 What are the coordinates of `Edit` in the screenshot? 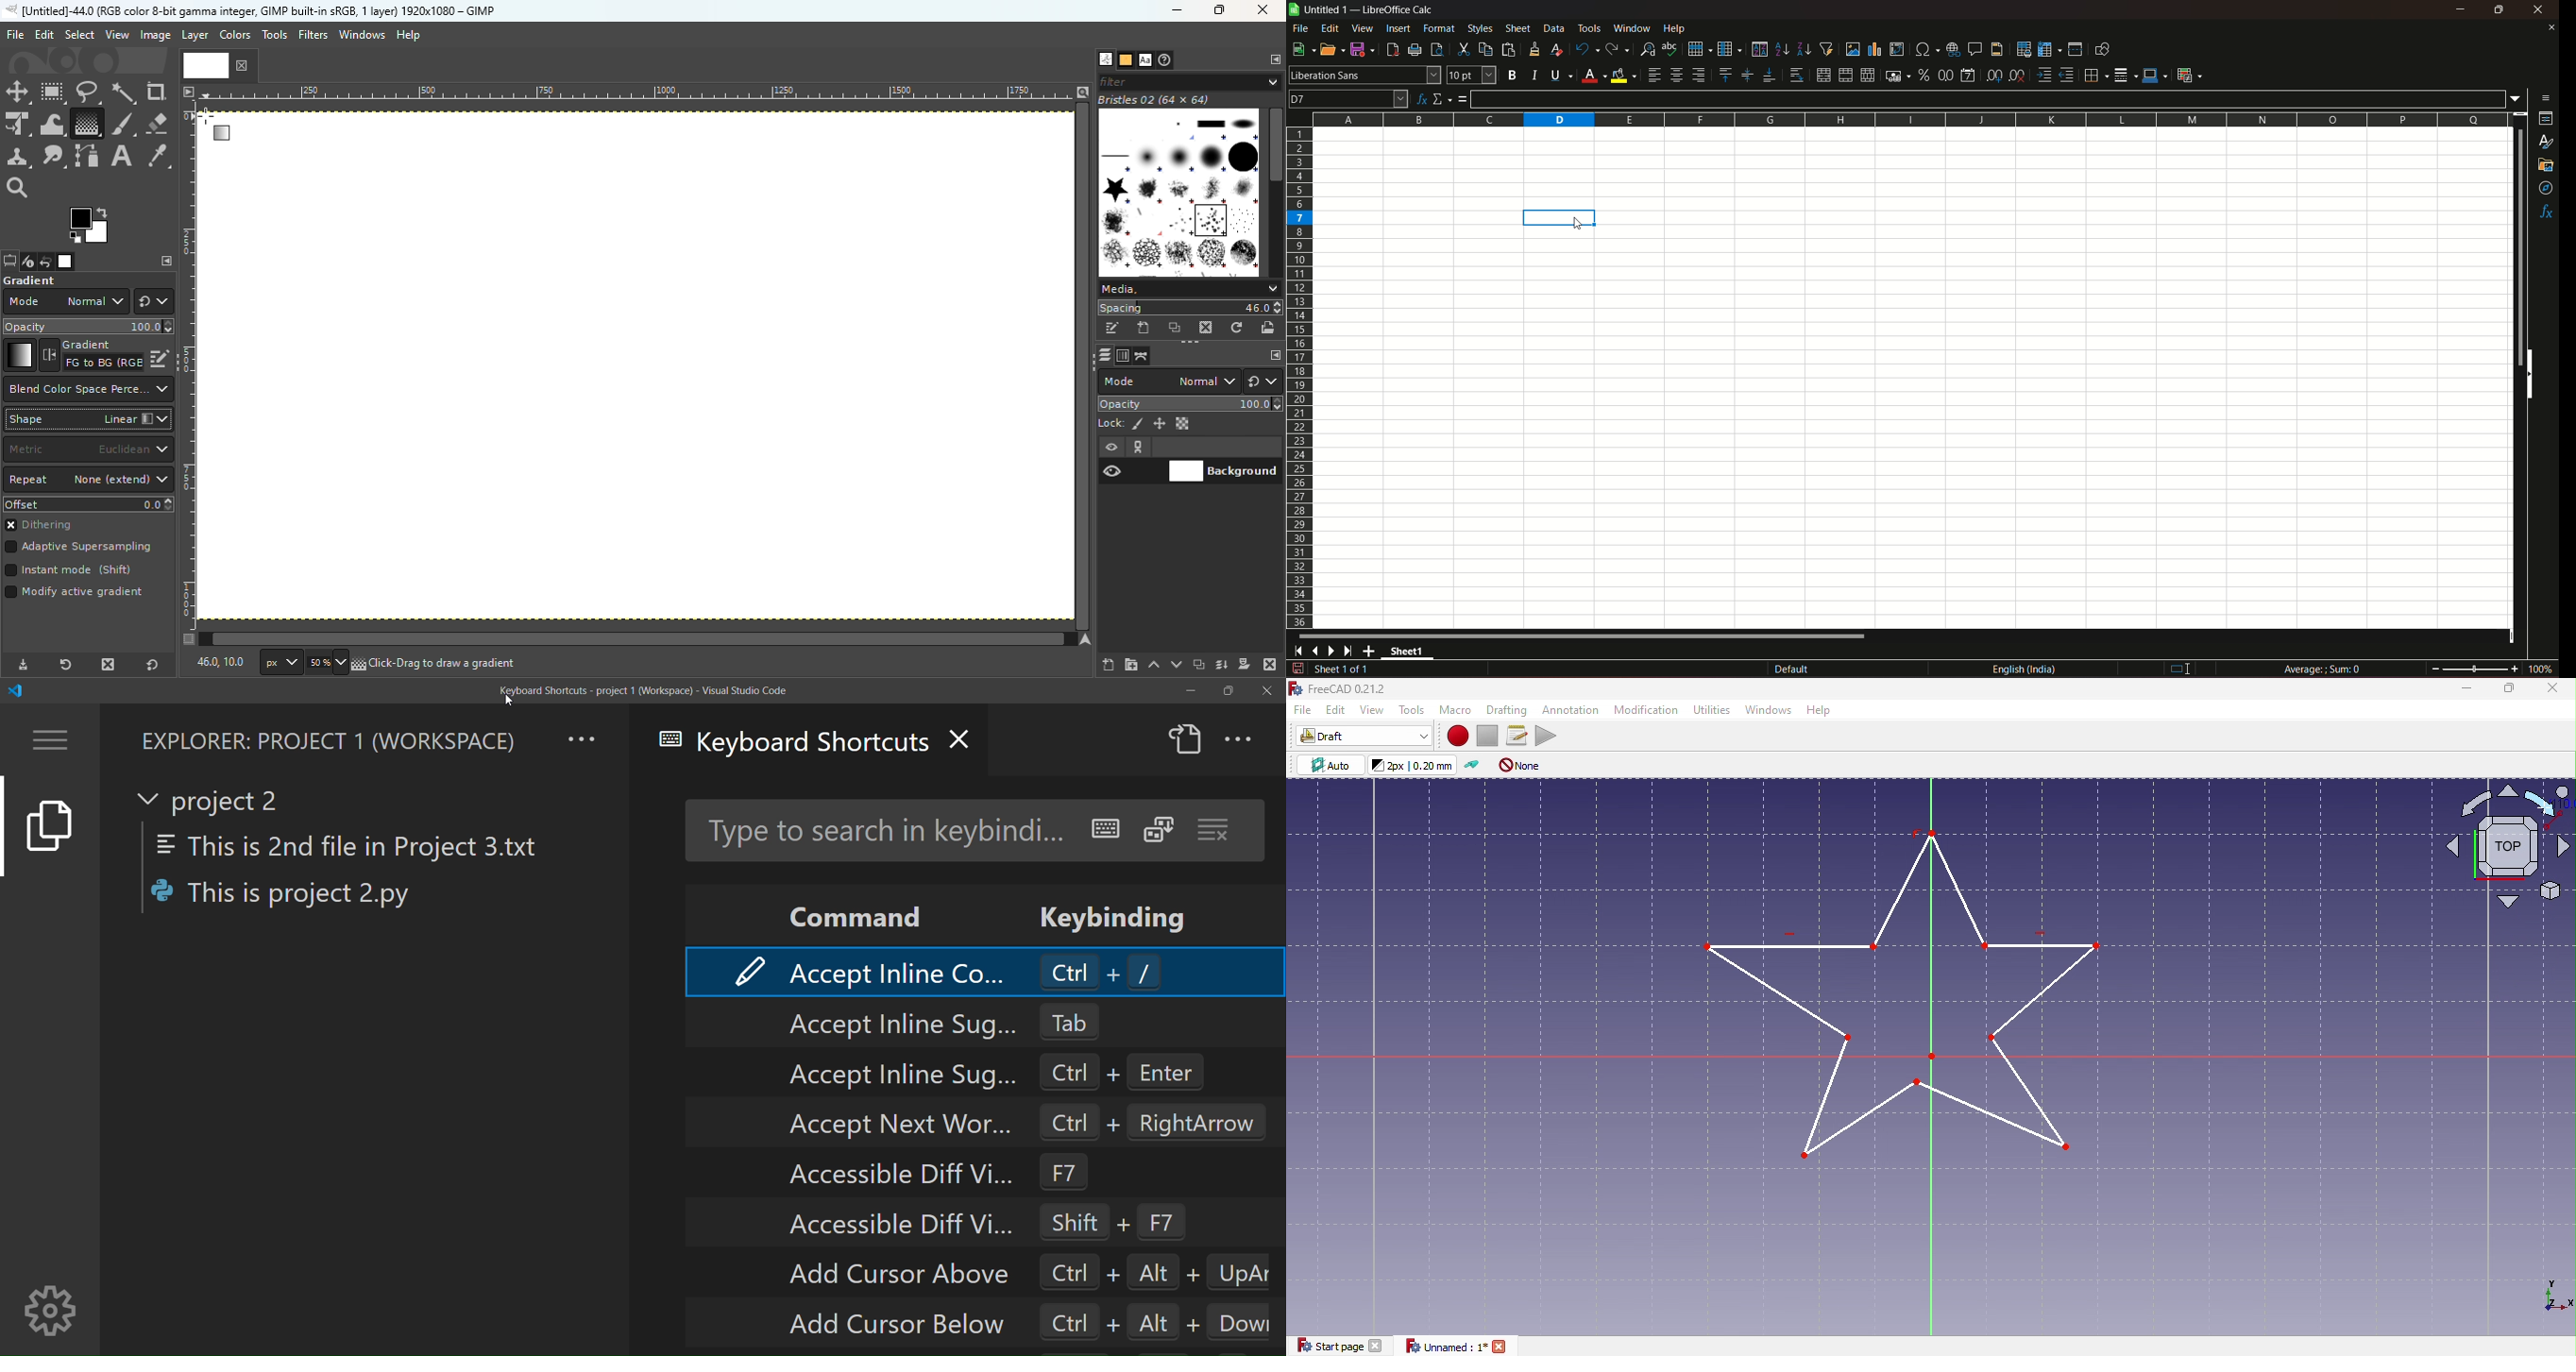 It's located at (44, 35).